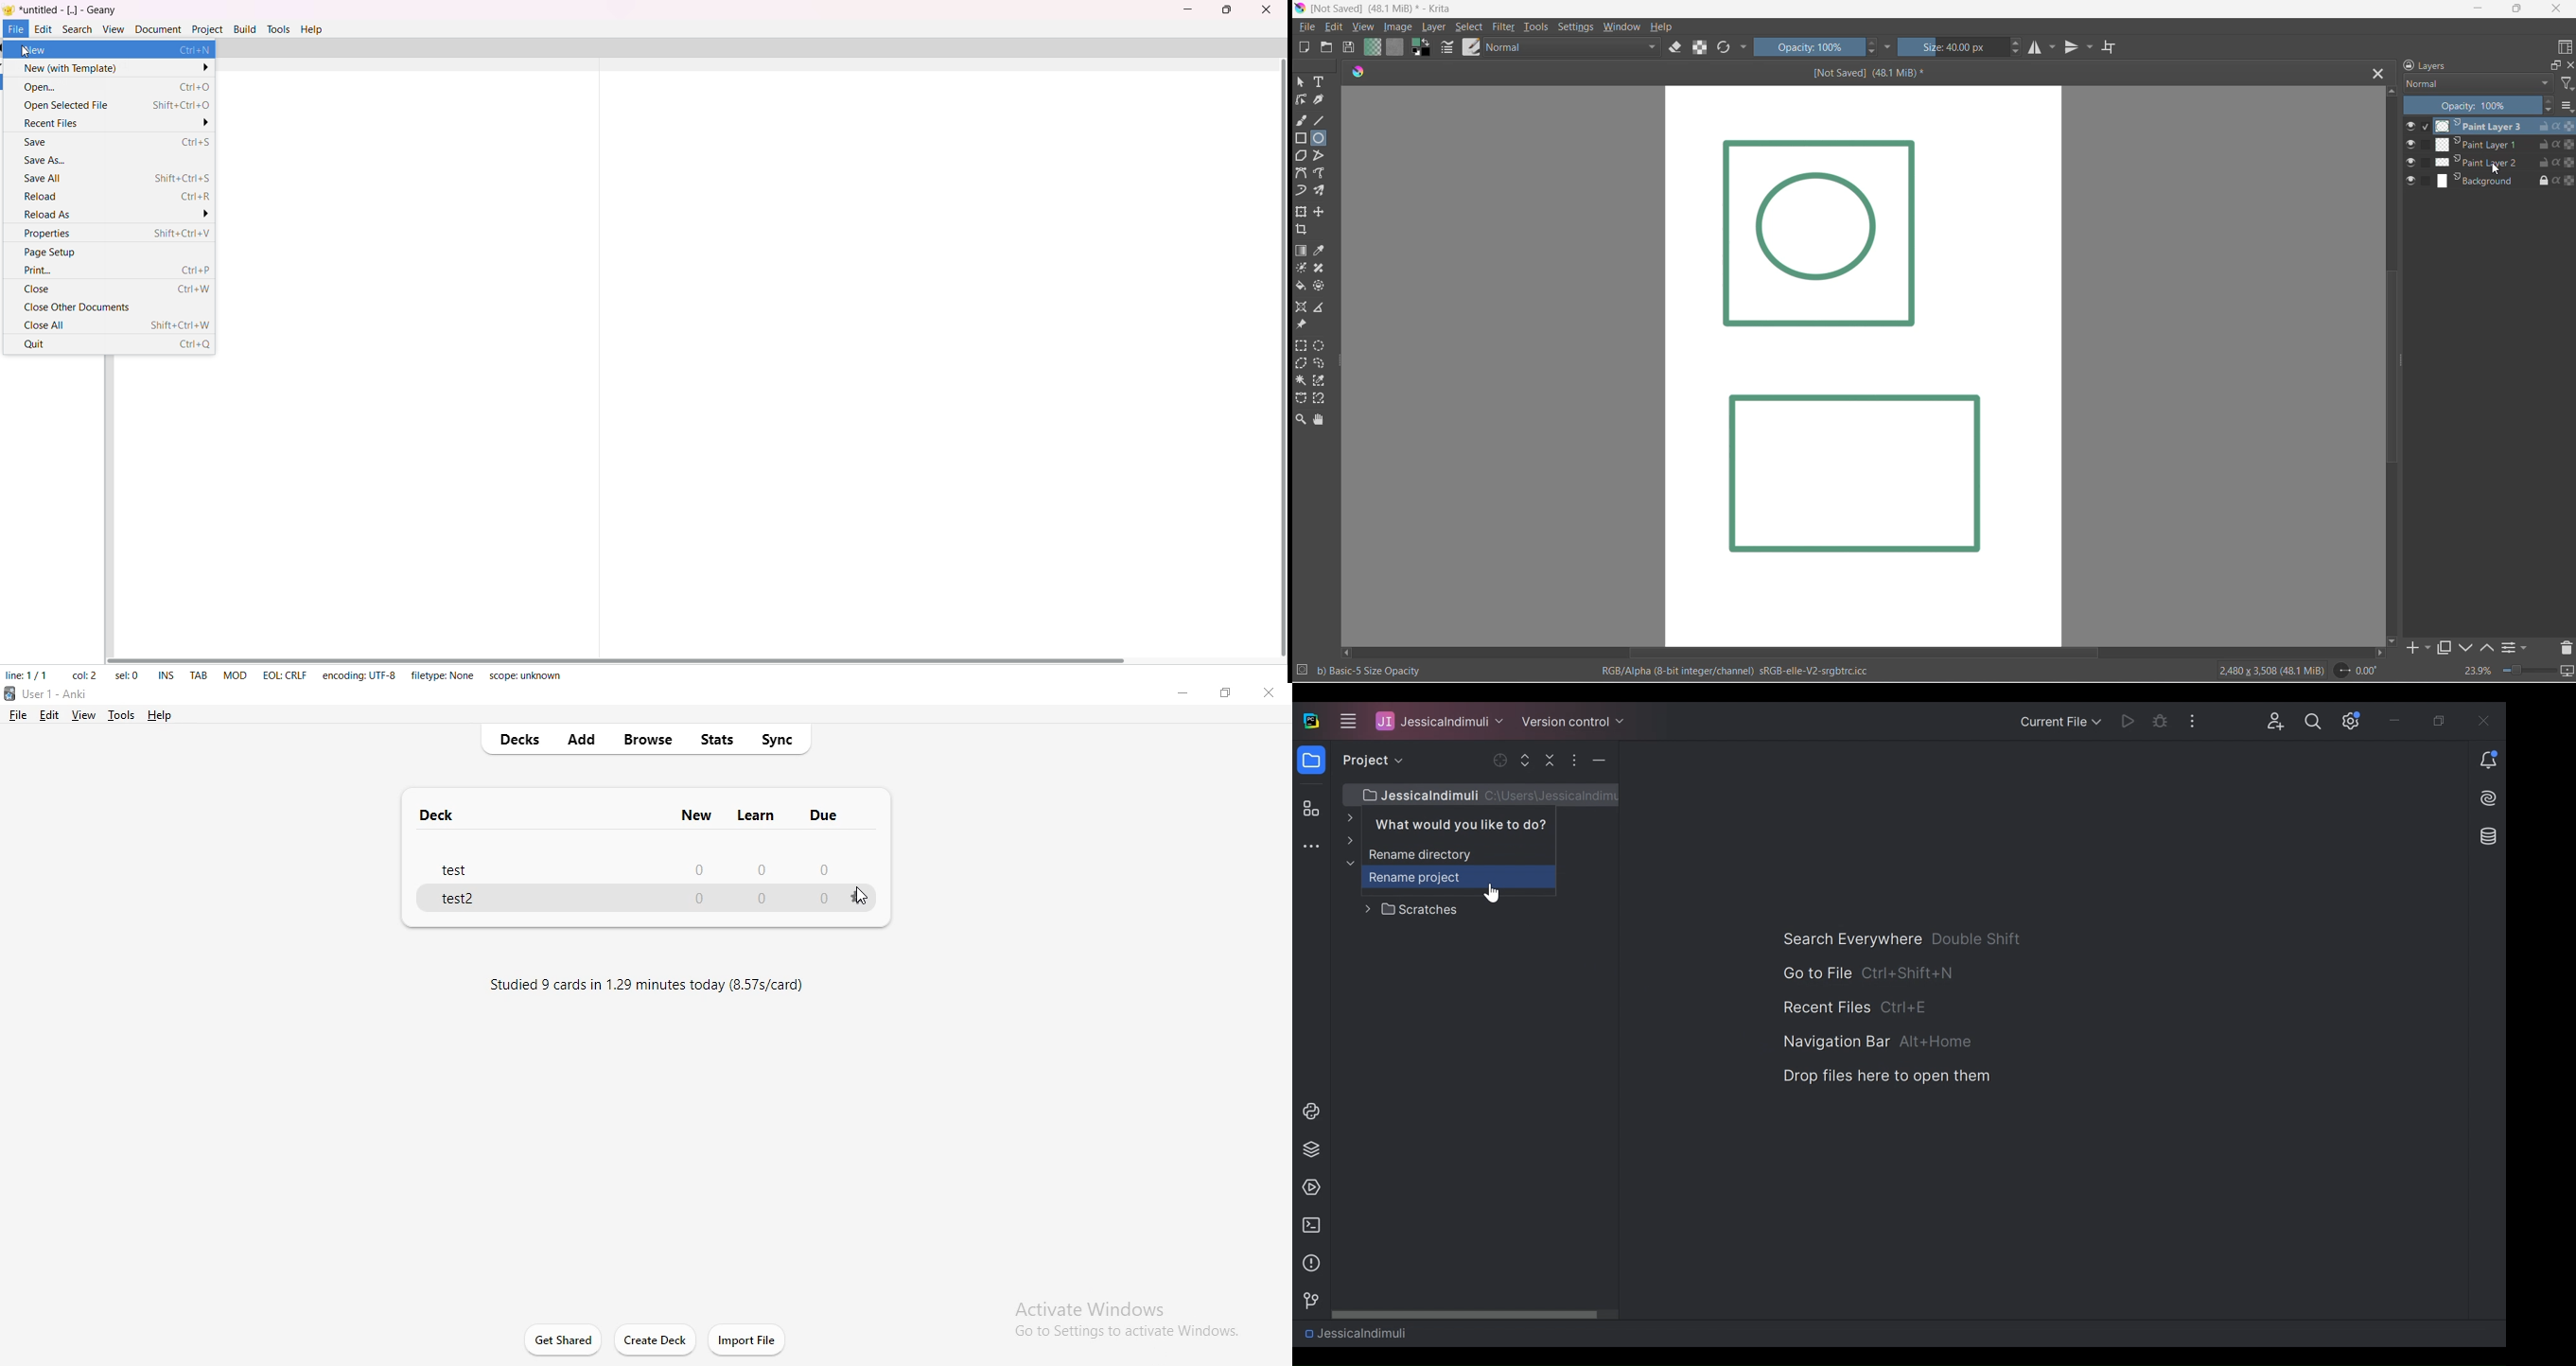  I want to click on 0, so click(701, 870).